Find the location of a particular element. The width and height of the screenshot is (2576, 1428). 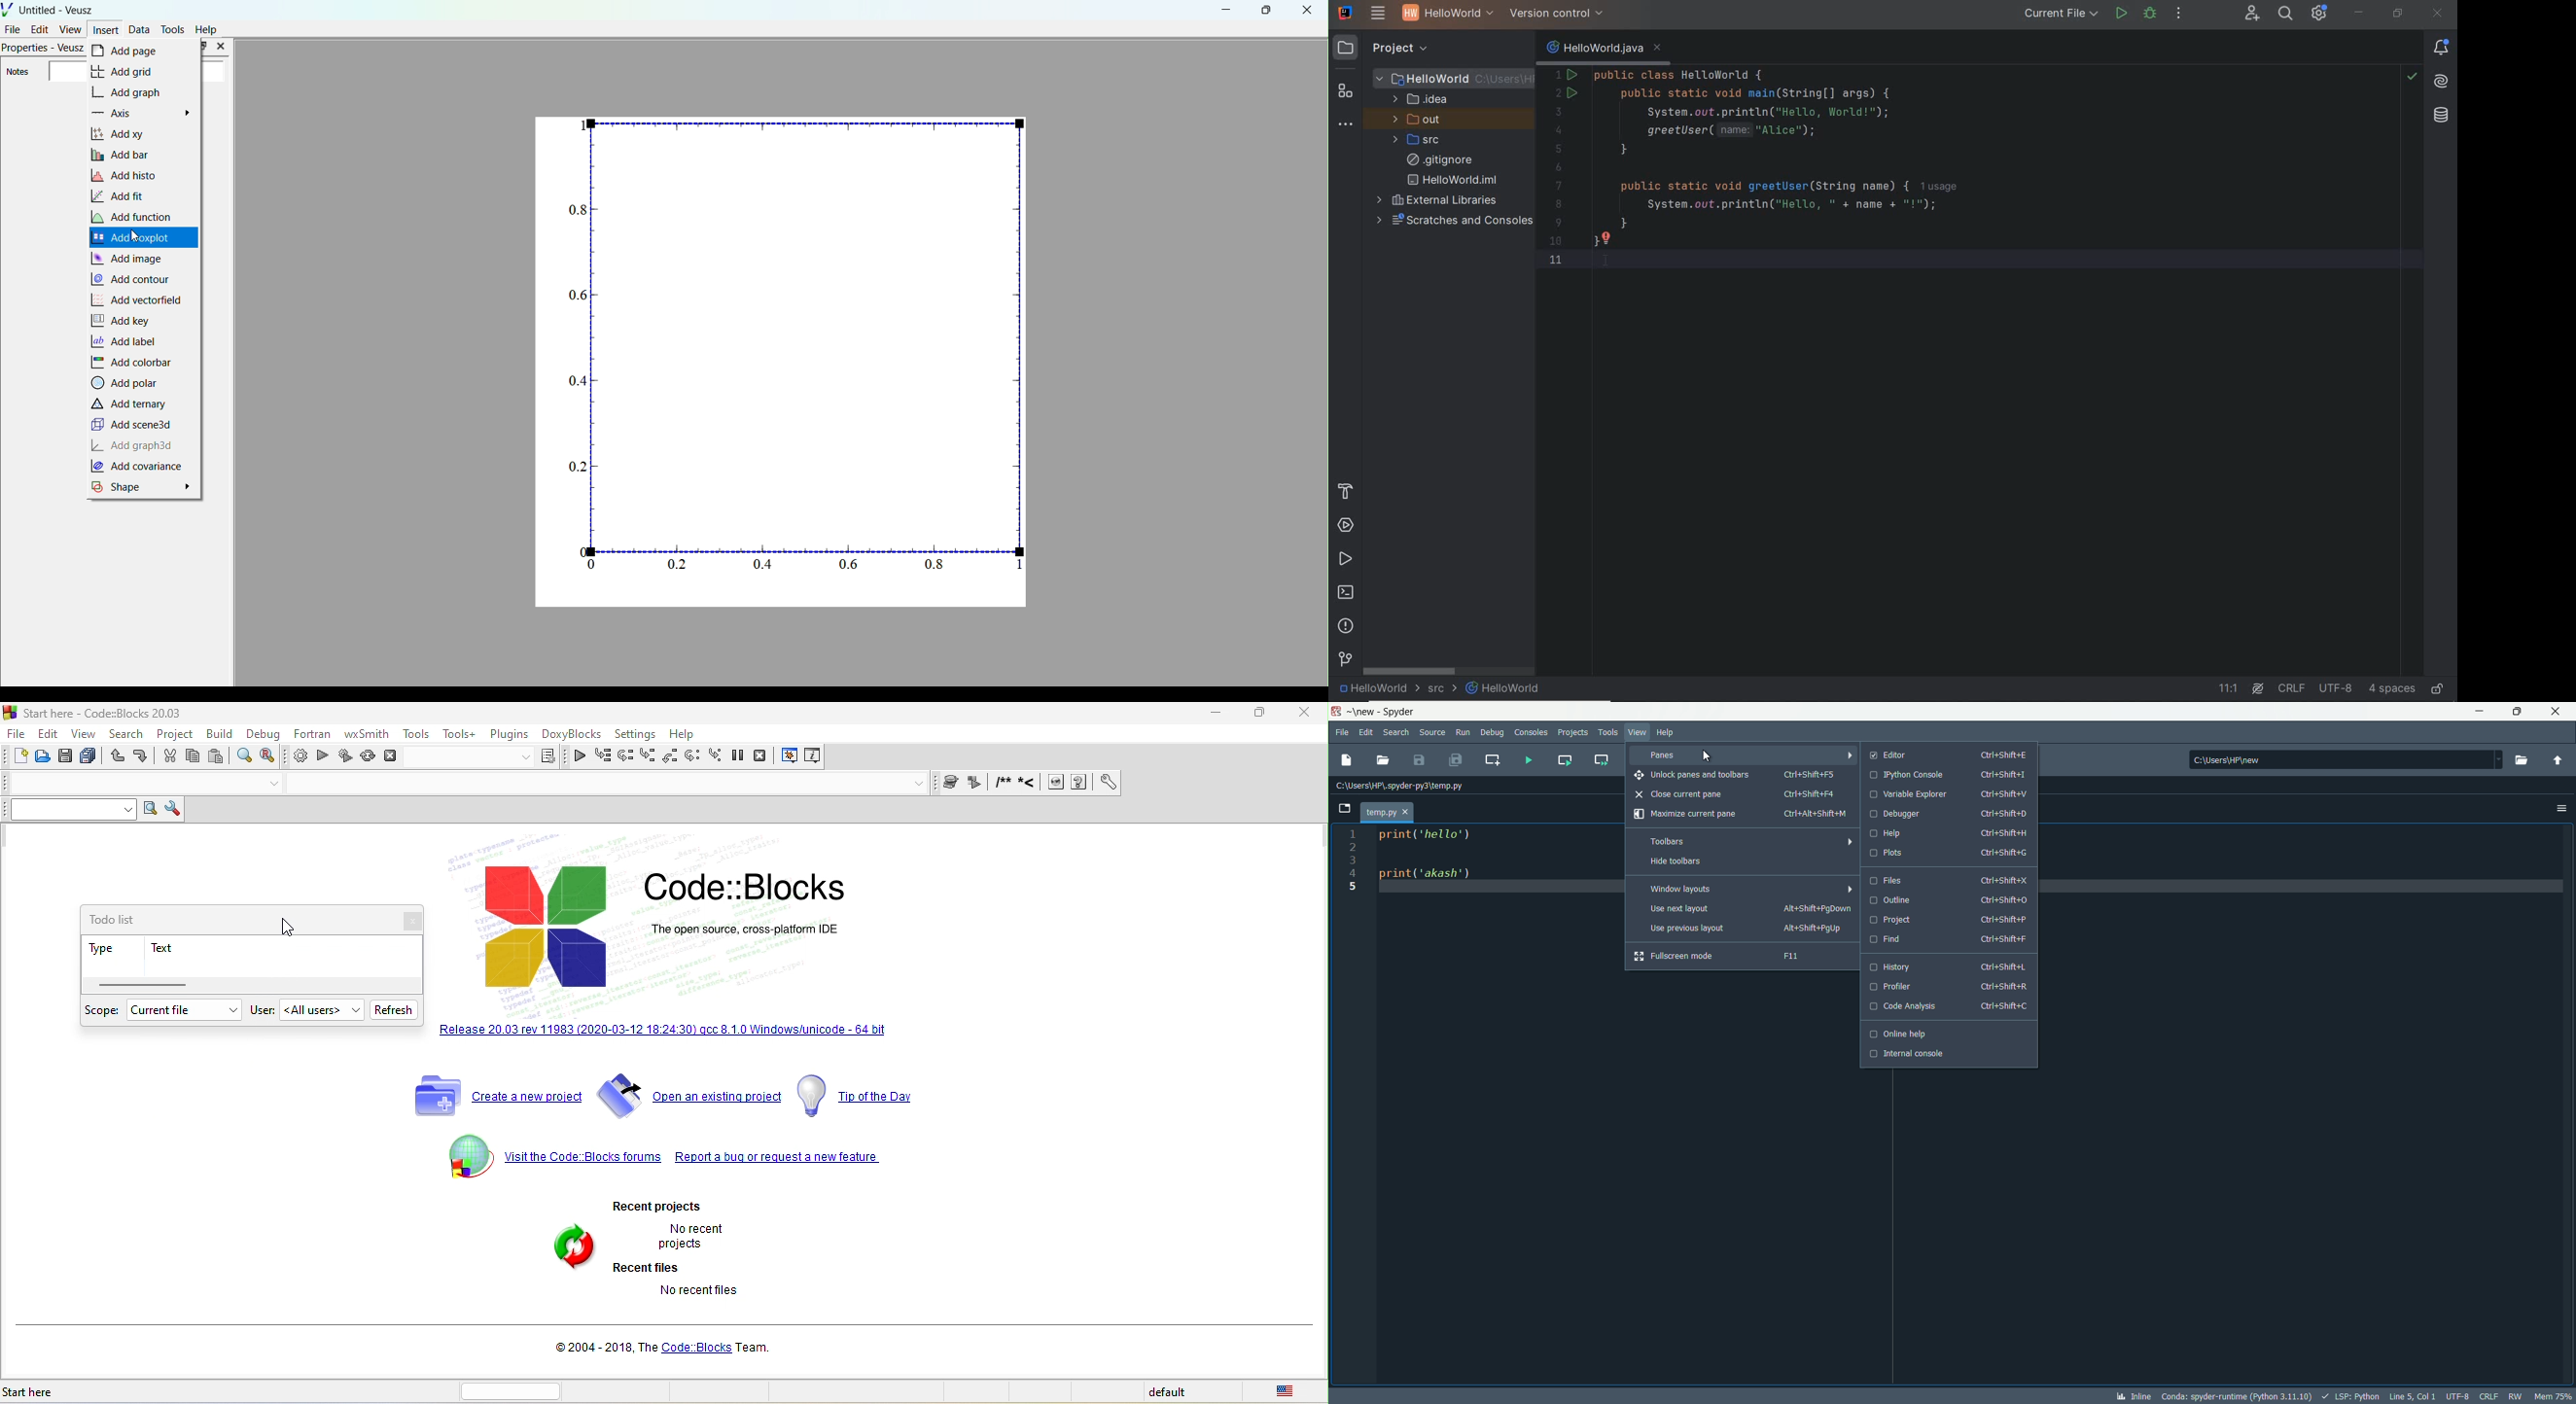

open file is located at coordinates (1384, 761).